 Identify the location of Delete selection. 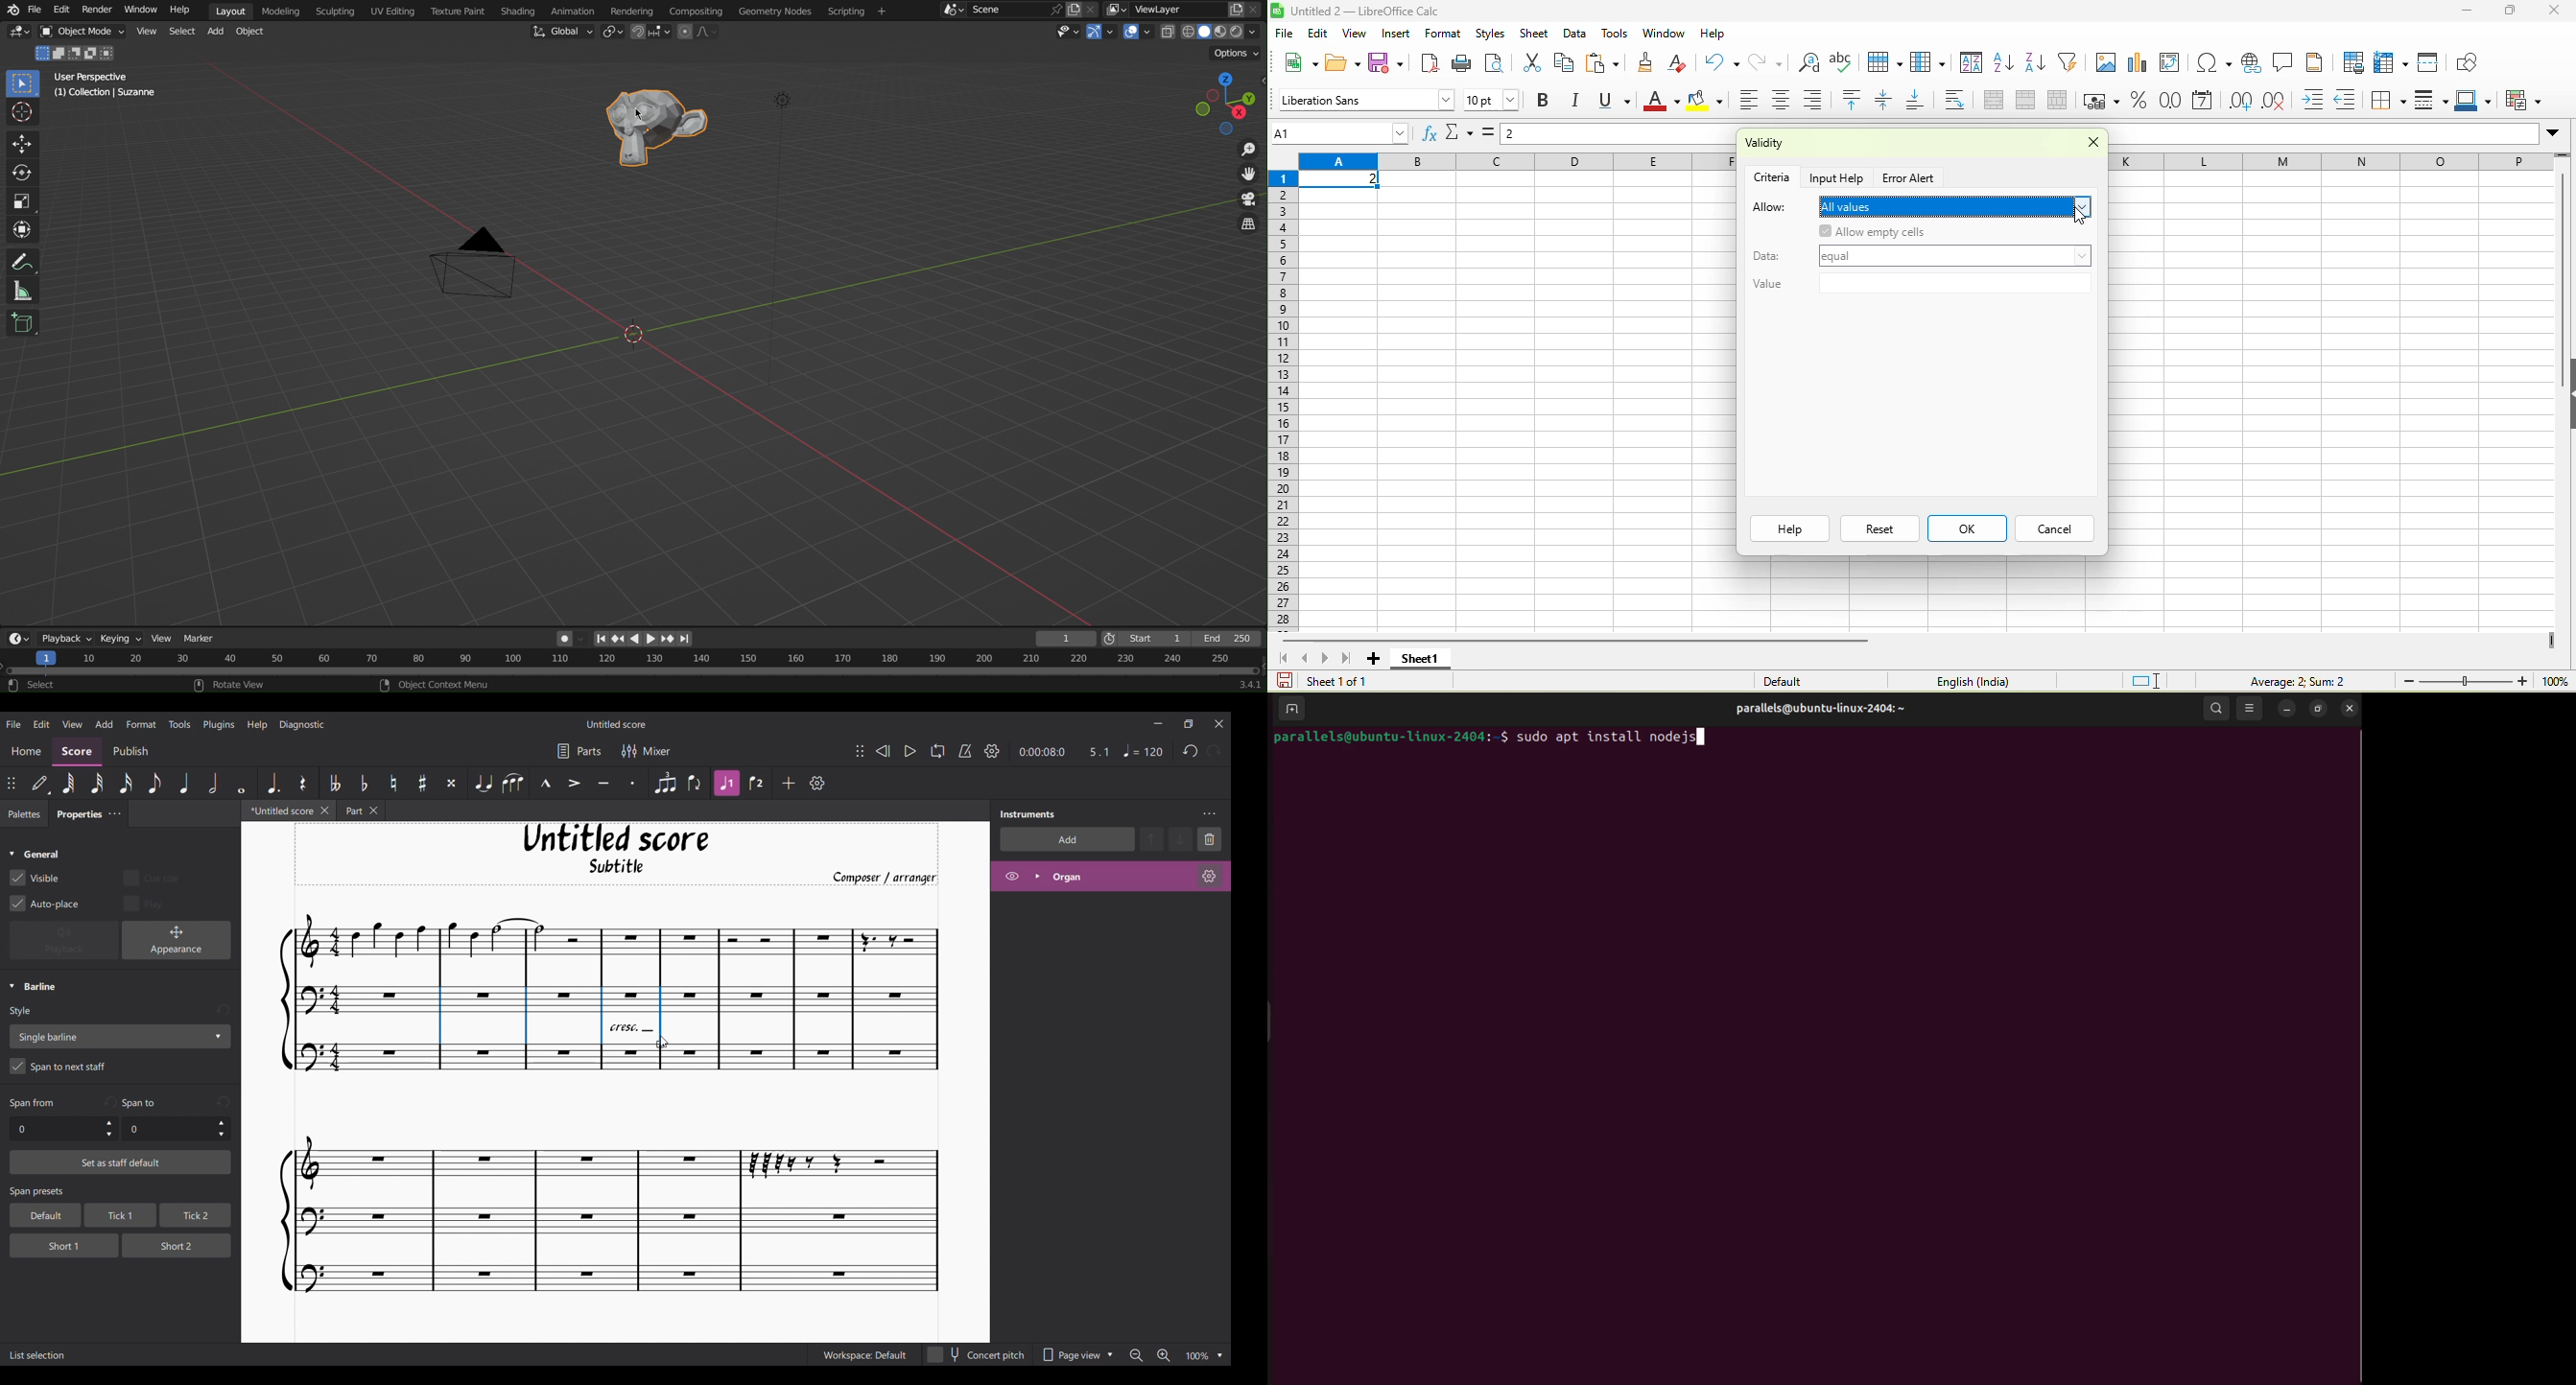
(1210, 839).